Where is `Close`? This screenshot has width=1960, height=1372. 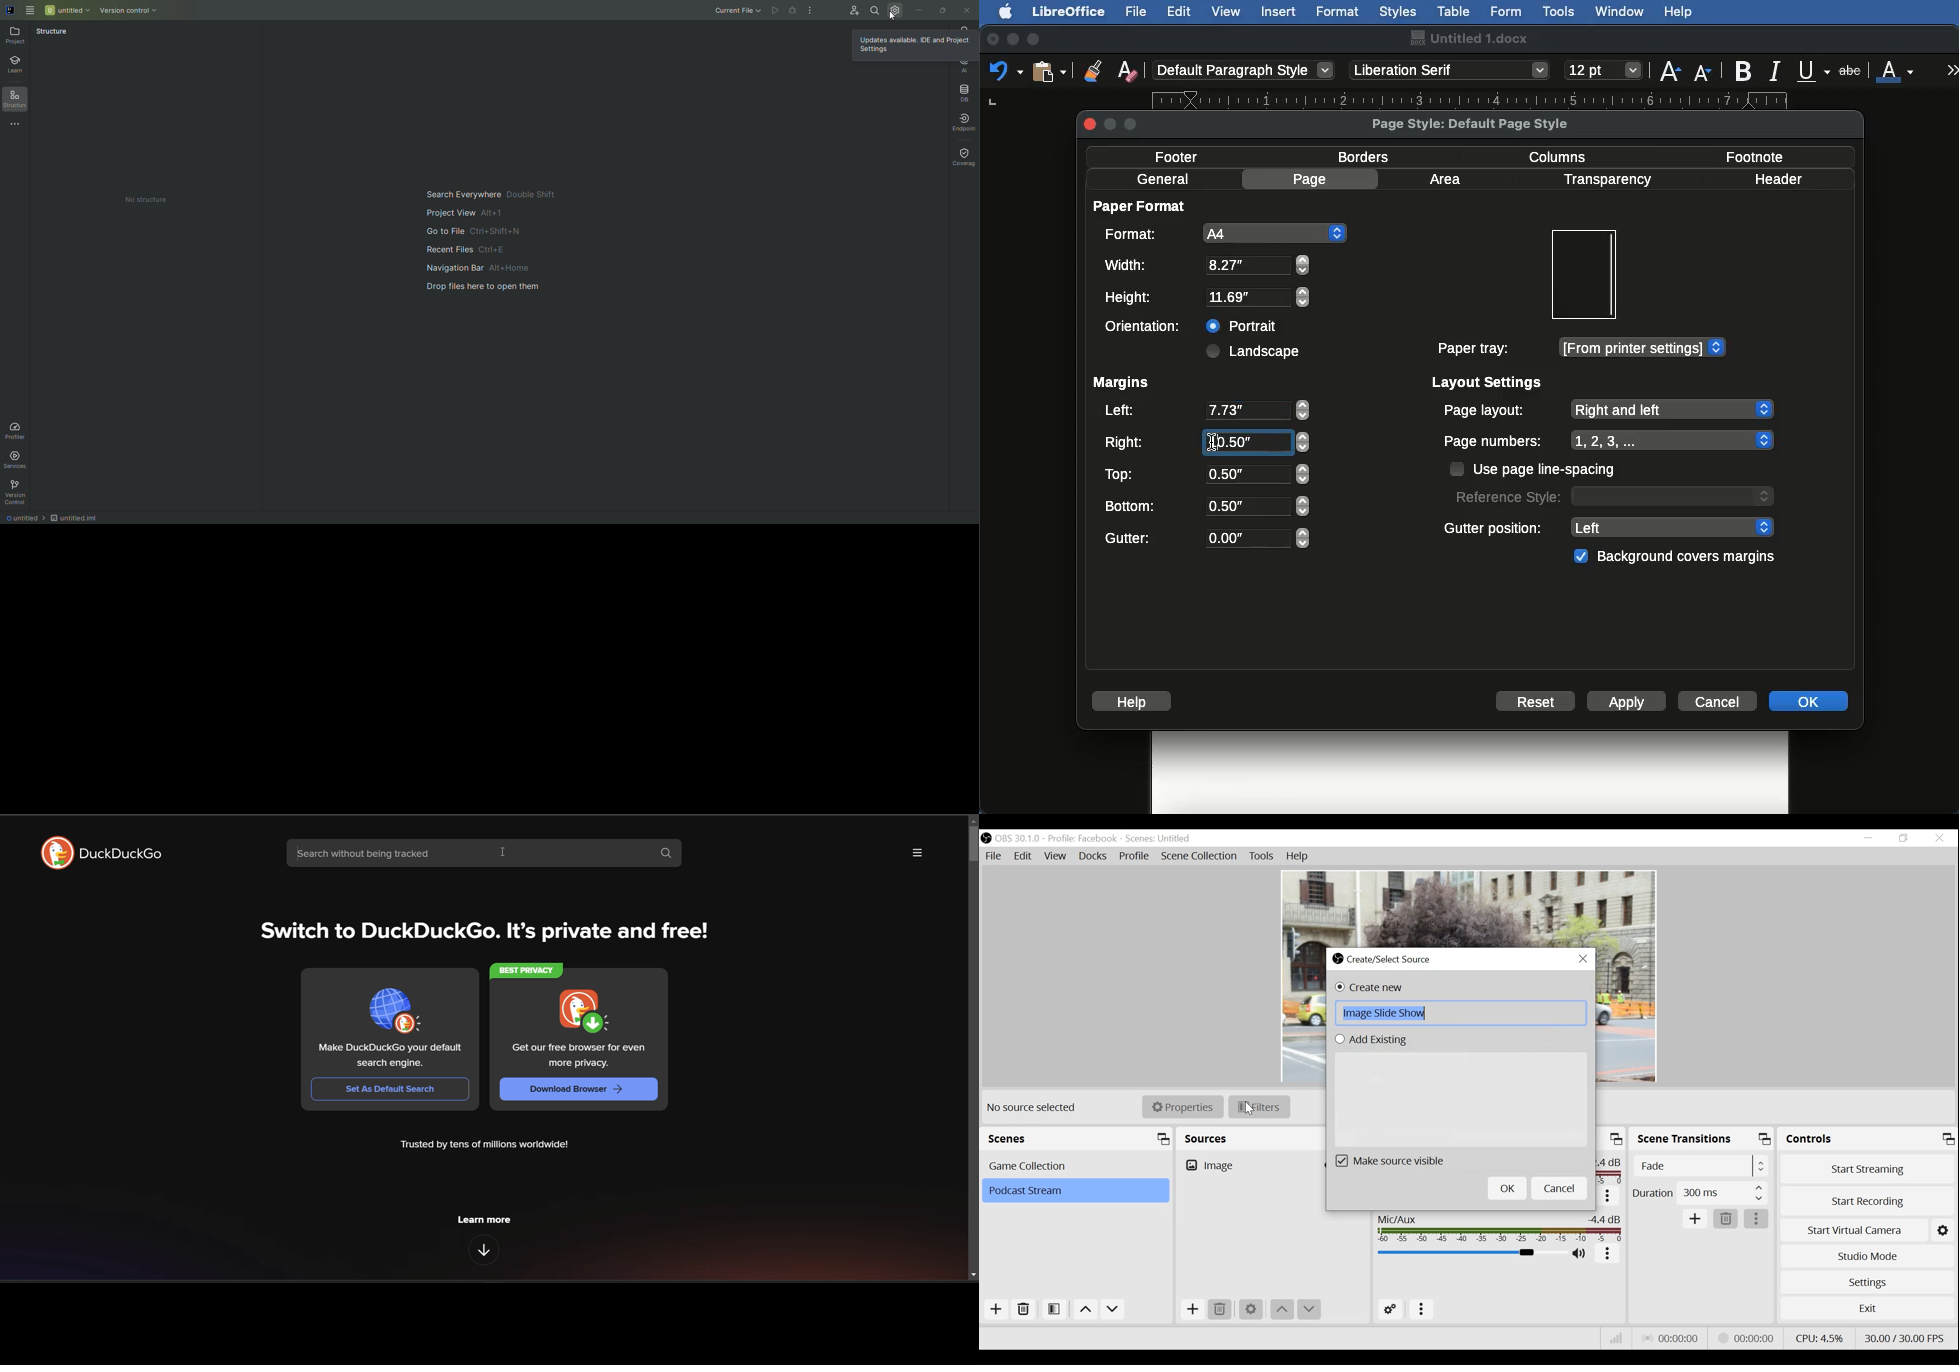
Close is located at coordinates (1940, 838).